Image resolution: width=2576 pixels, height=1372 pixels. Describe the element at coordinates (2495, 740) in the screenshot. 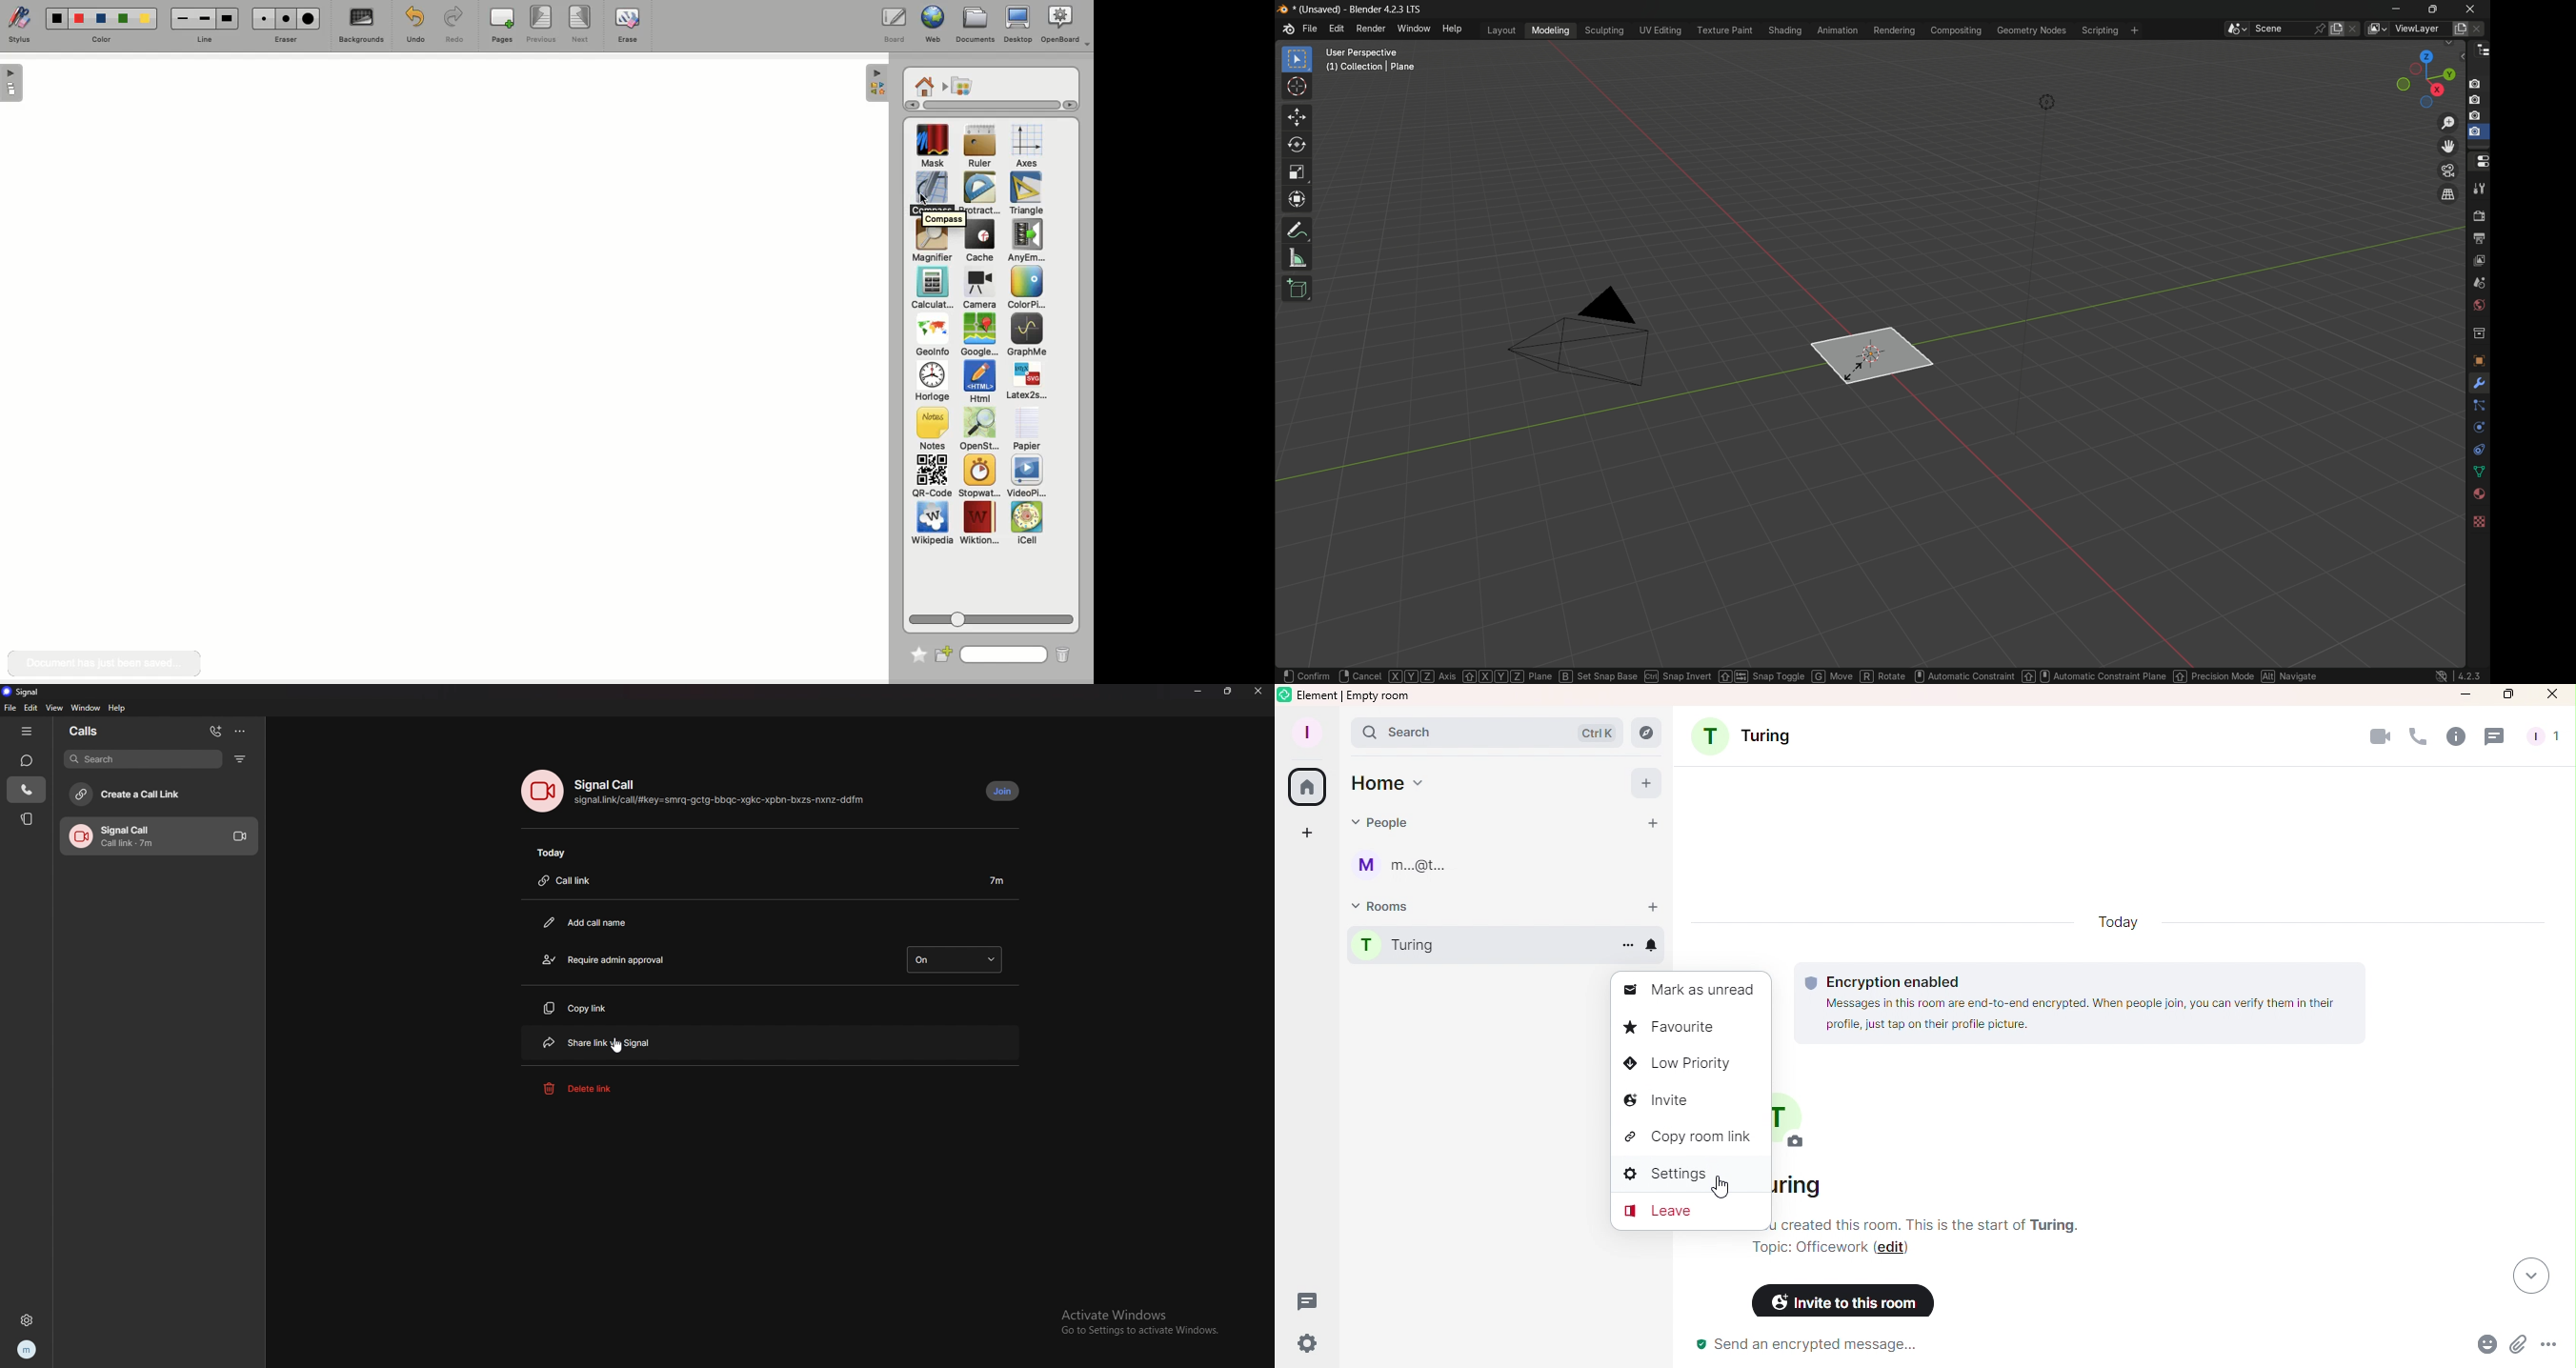

I see `Threads` at that location.